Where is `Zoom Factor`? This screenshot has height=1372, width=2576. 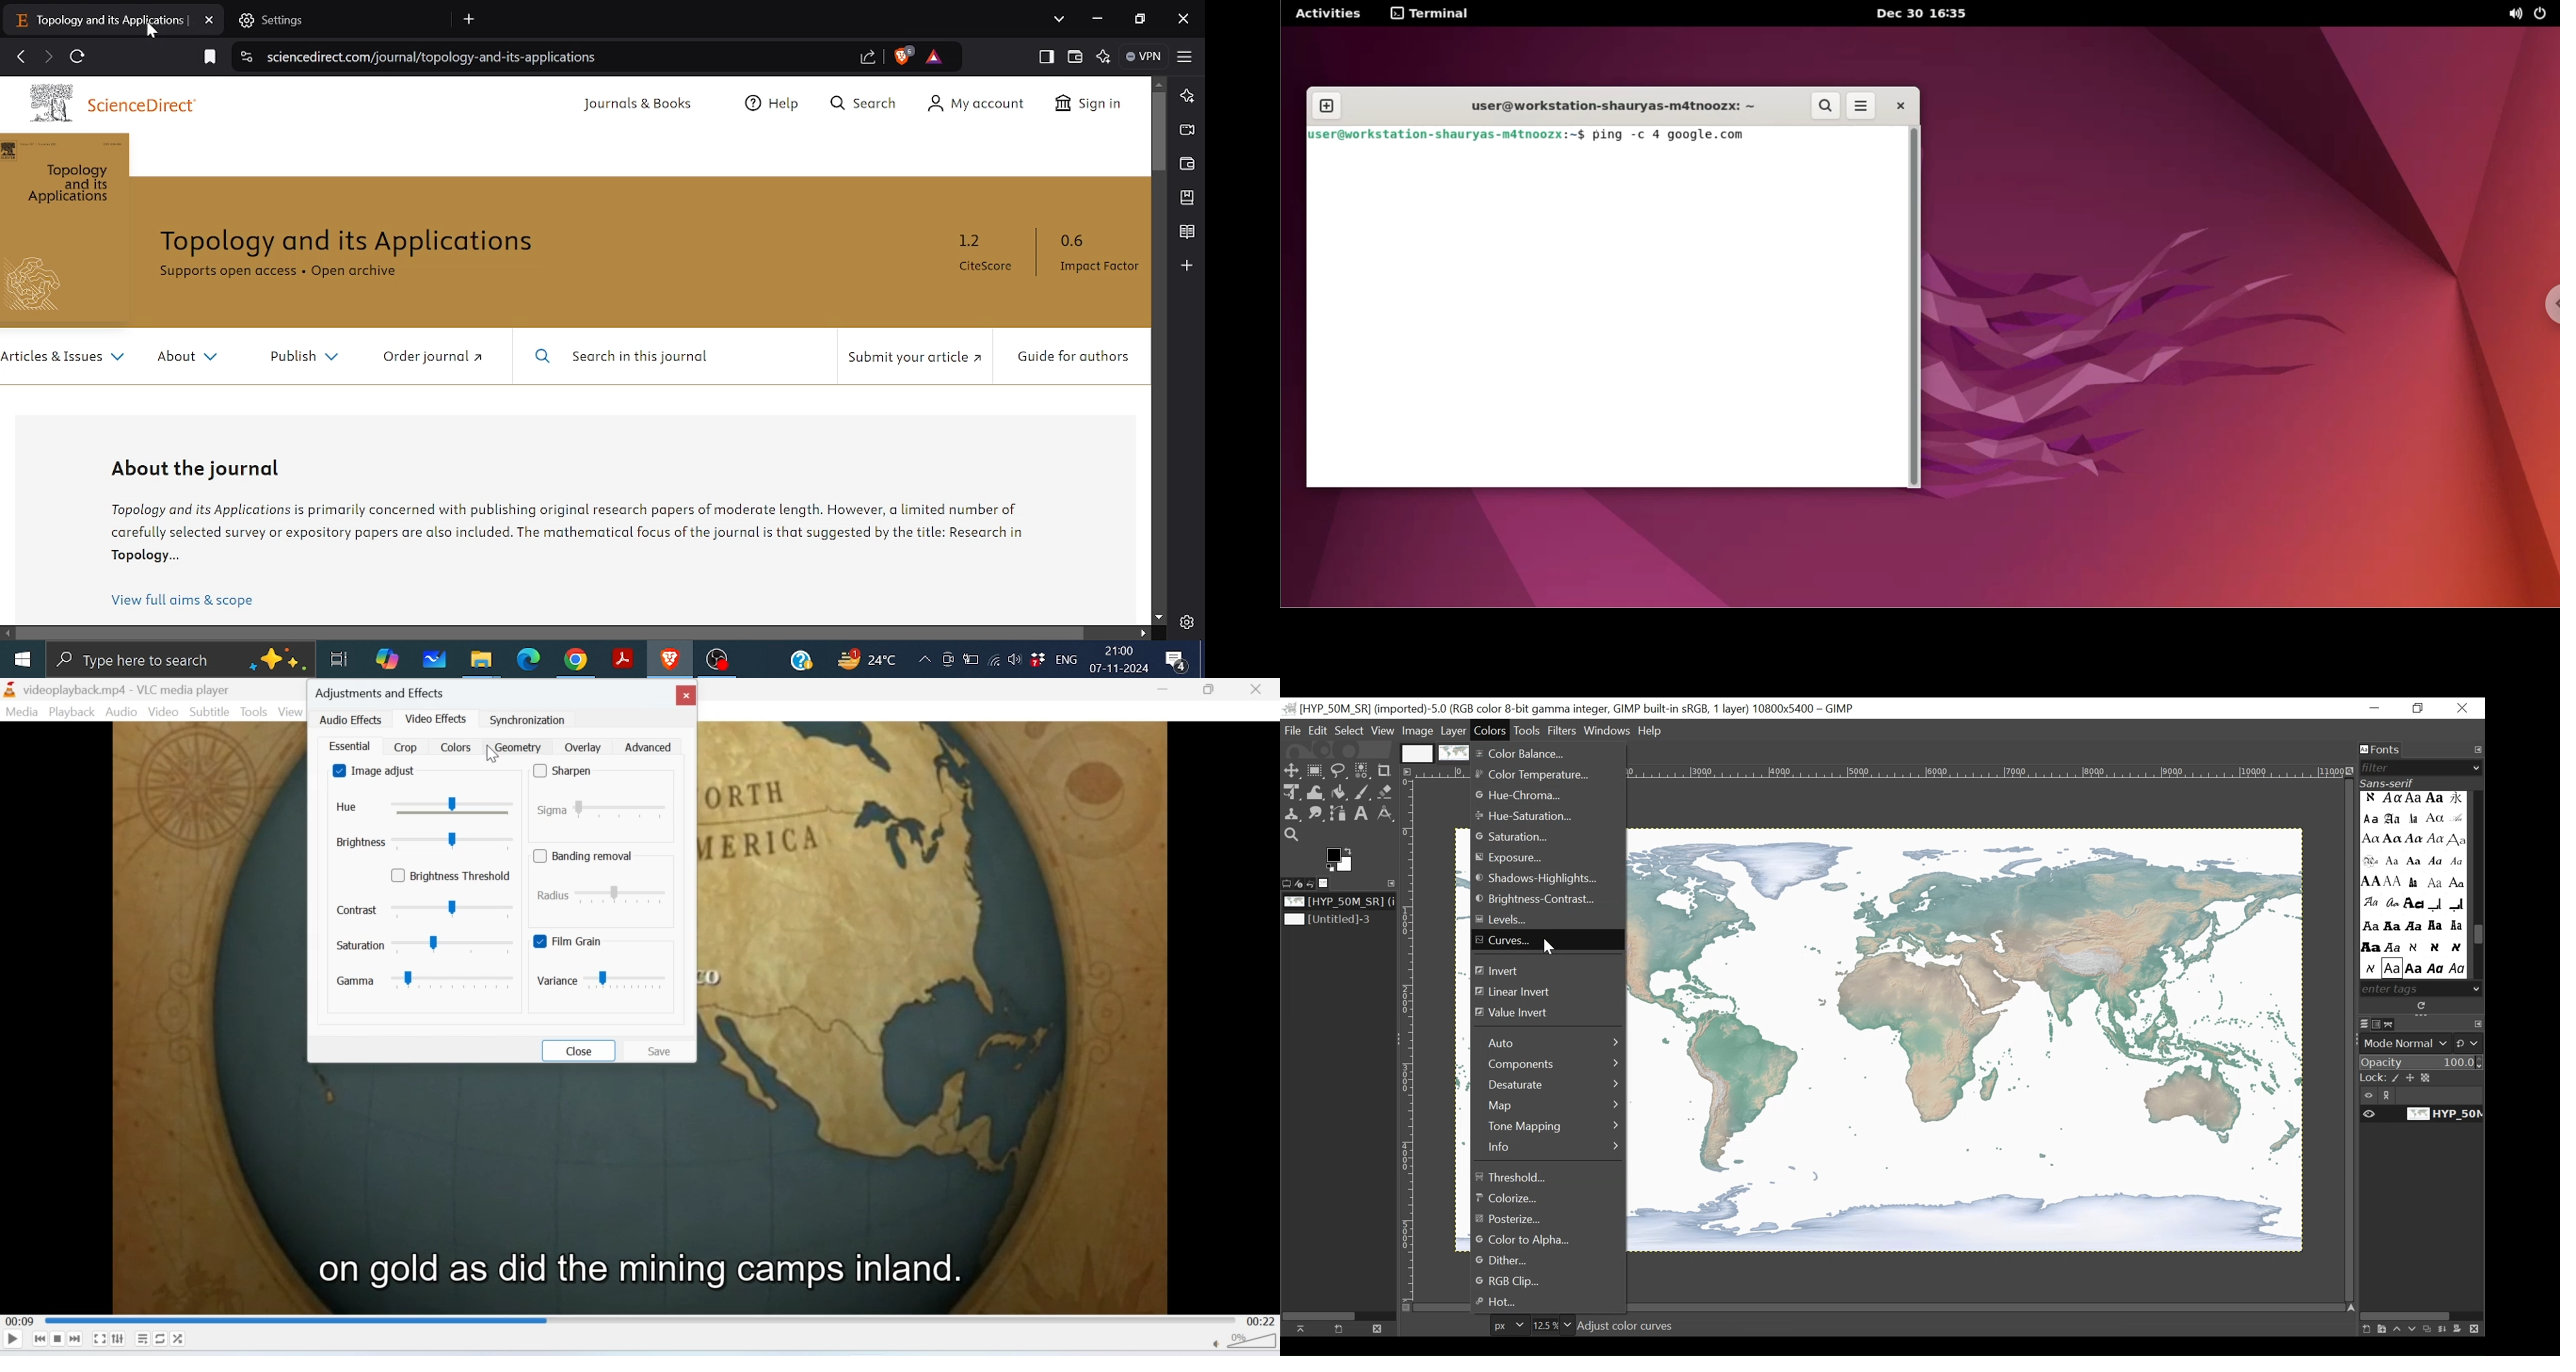 Zoom Factor is located at coordinates (1549, 1325).